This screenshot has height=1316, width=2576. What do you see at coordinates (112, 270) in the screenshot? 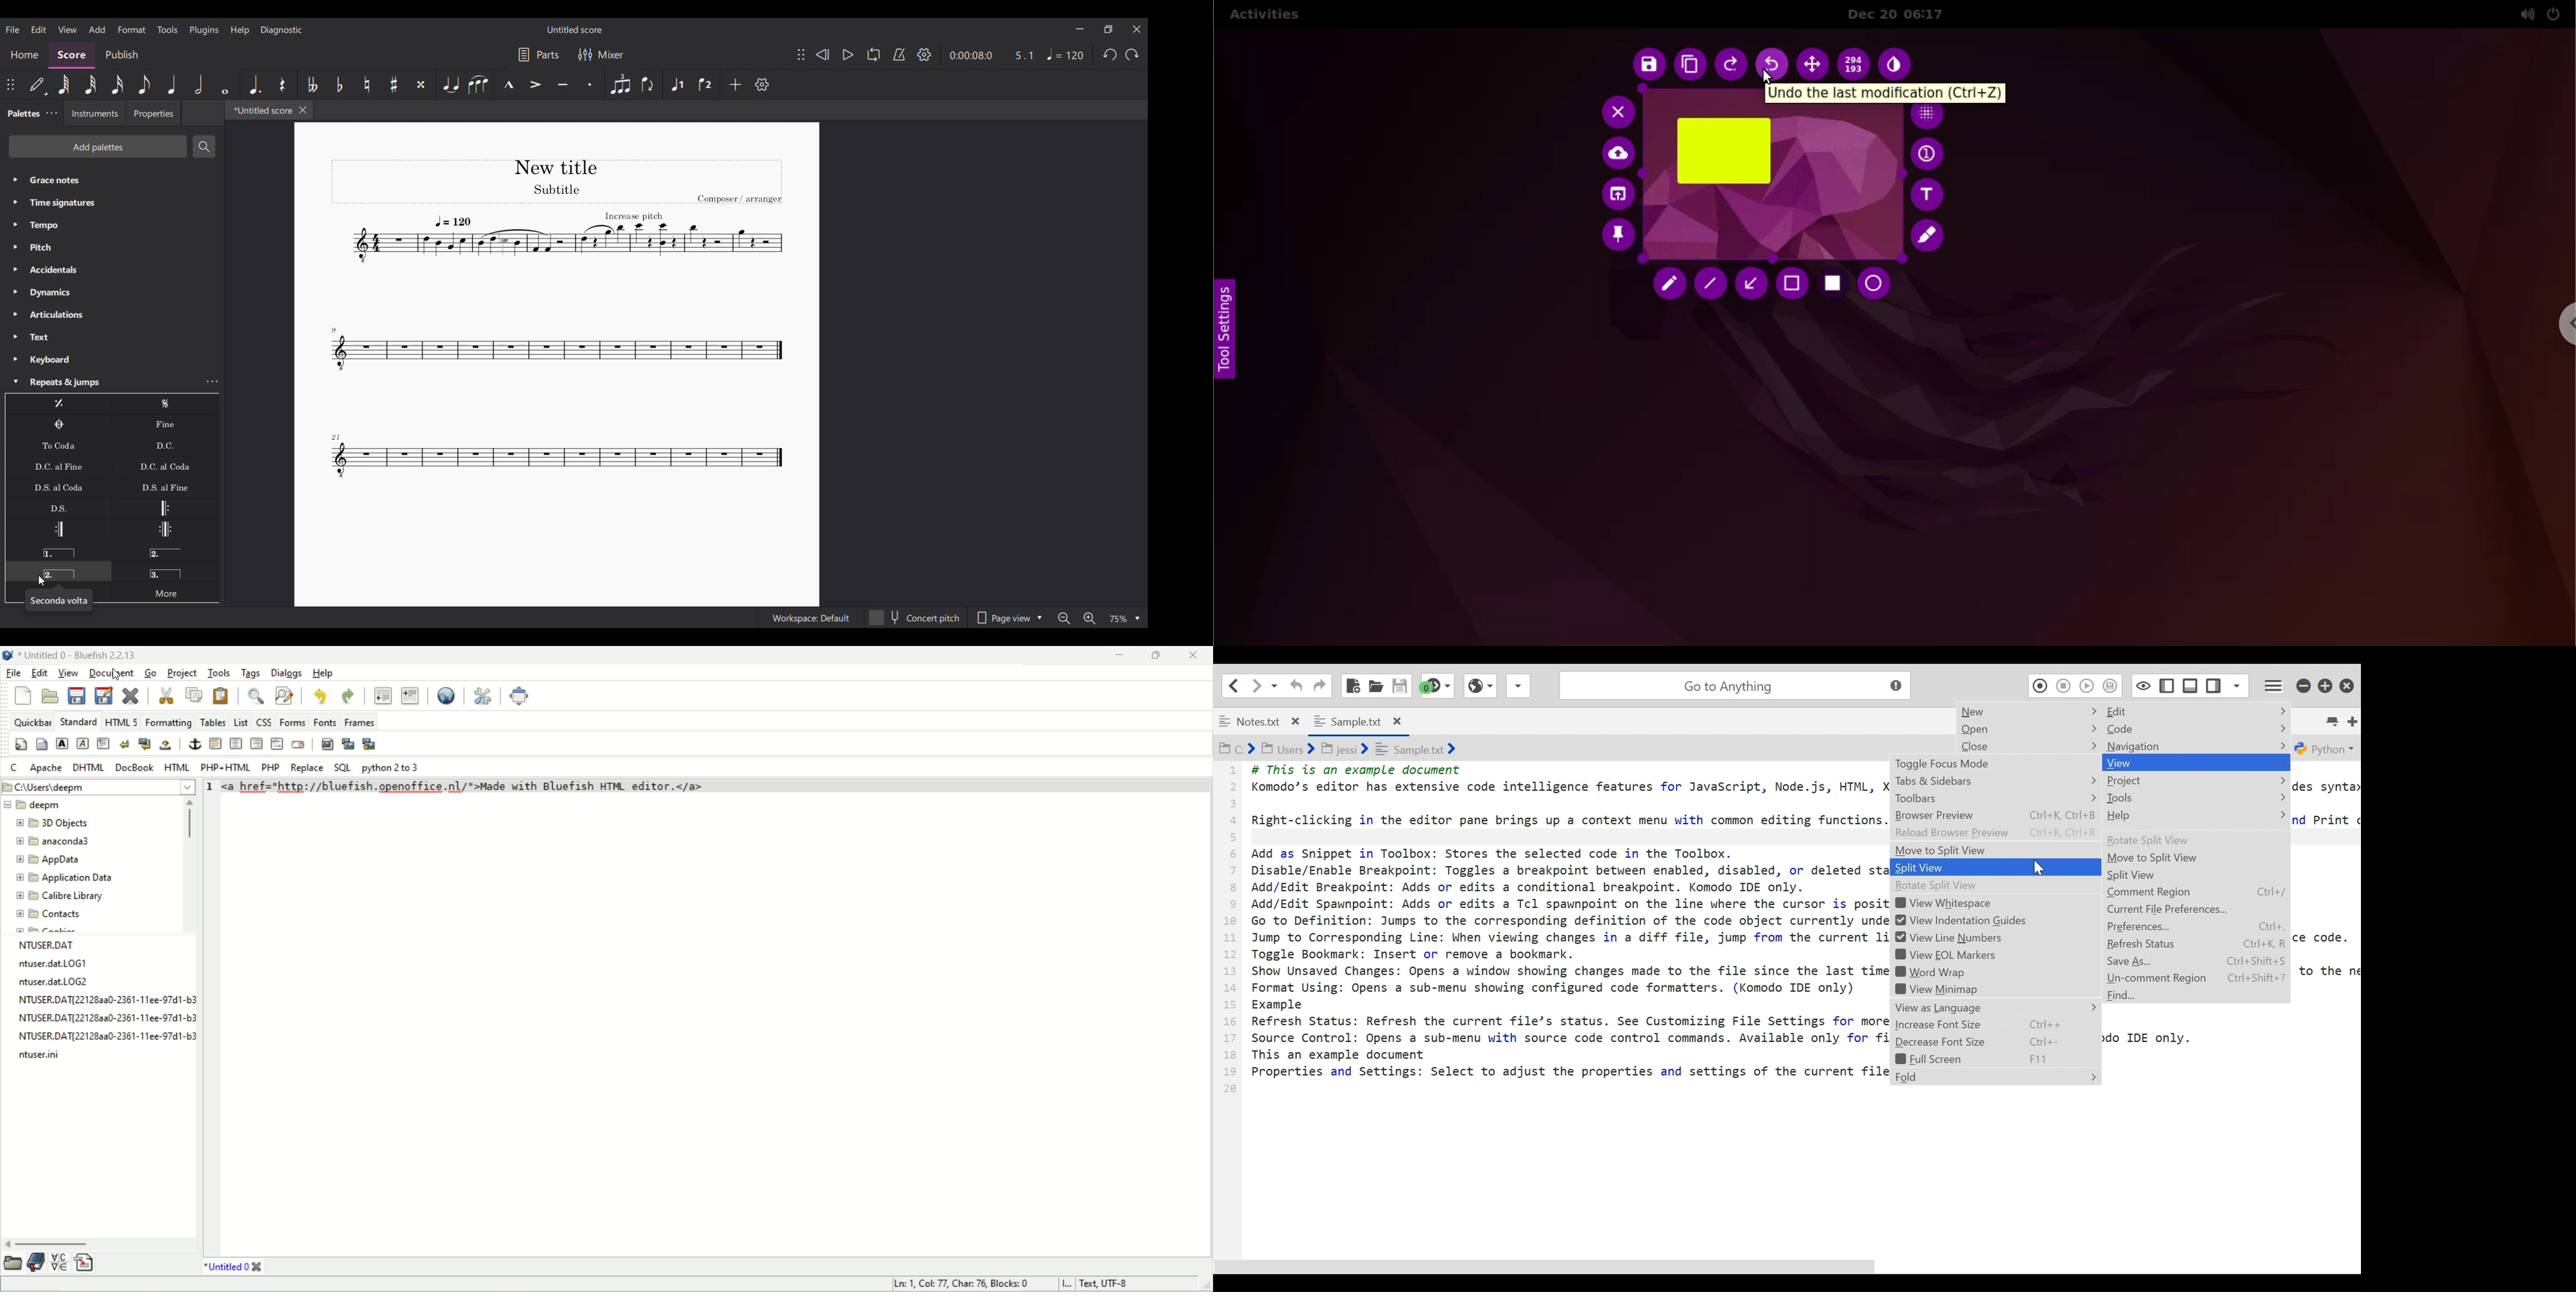
I see `Accidentals` at bounding box center [112, 270].